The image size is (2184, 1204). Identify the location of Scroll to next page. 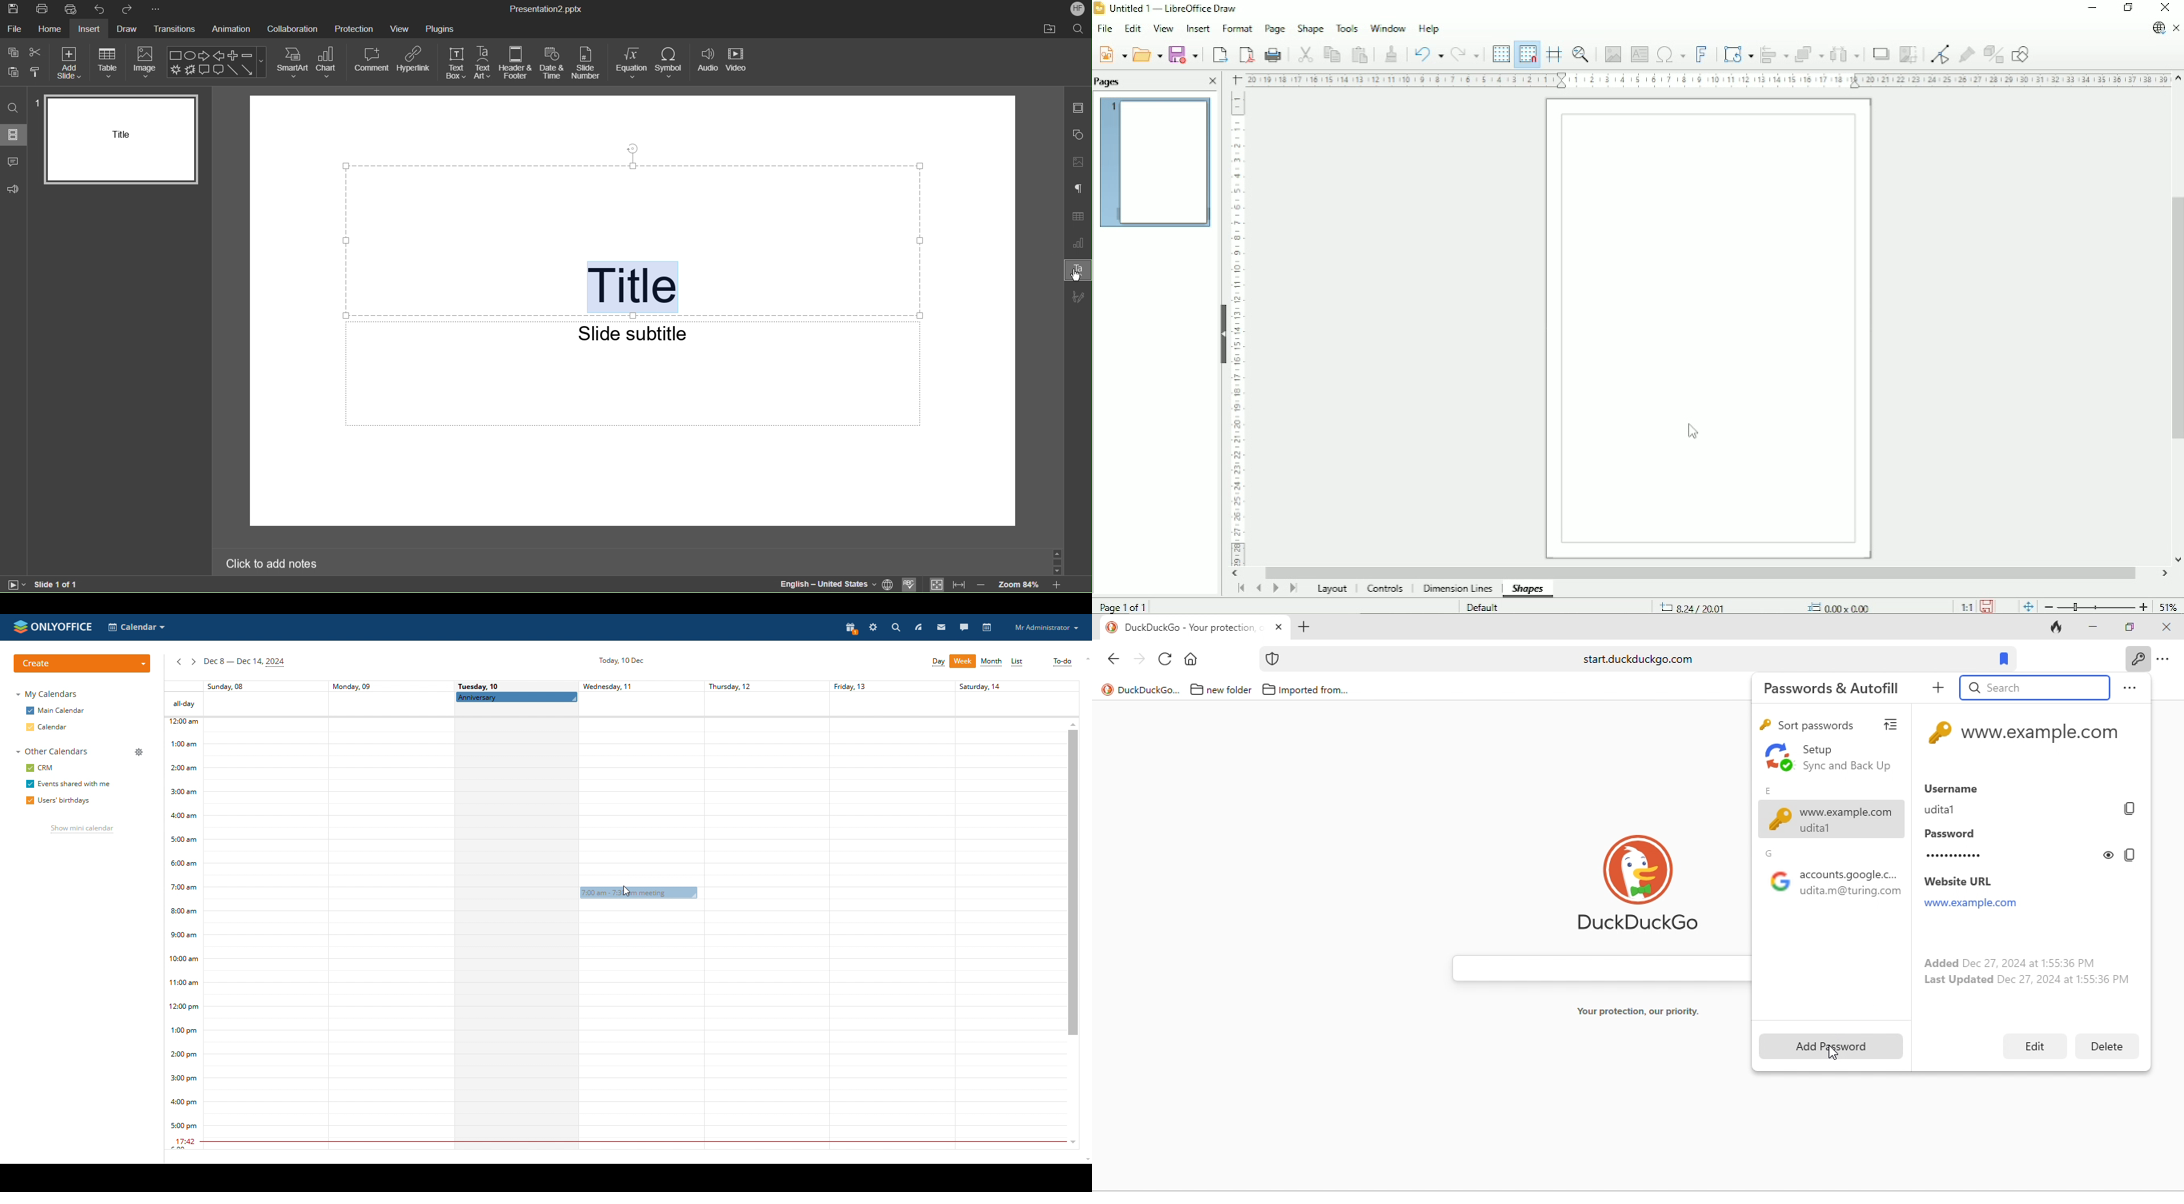
(1275, 589).